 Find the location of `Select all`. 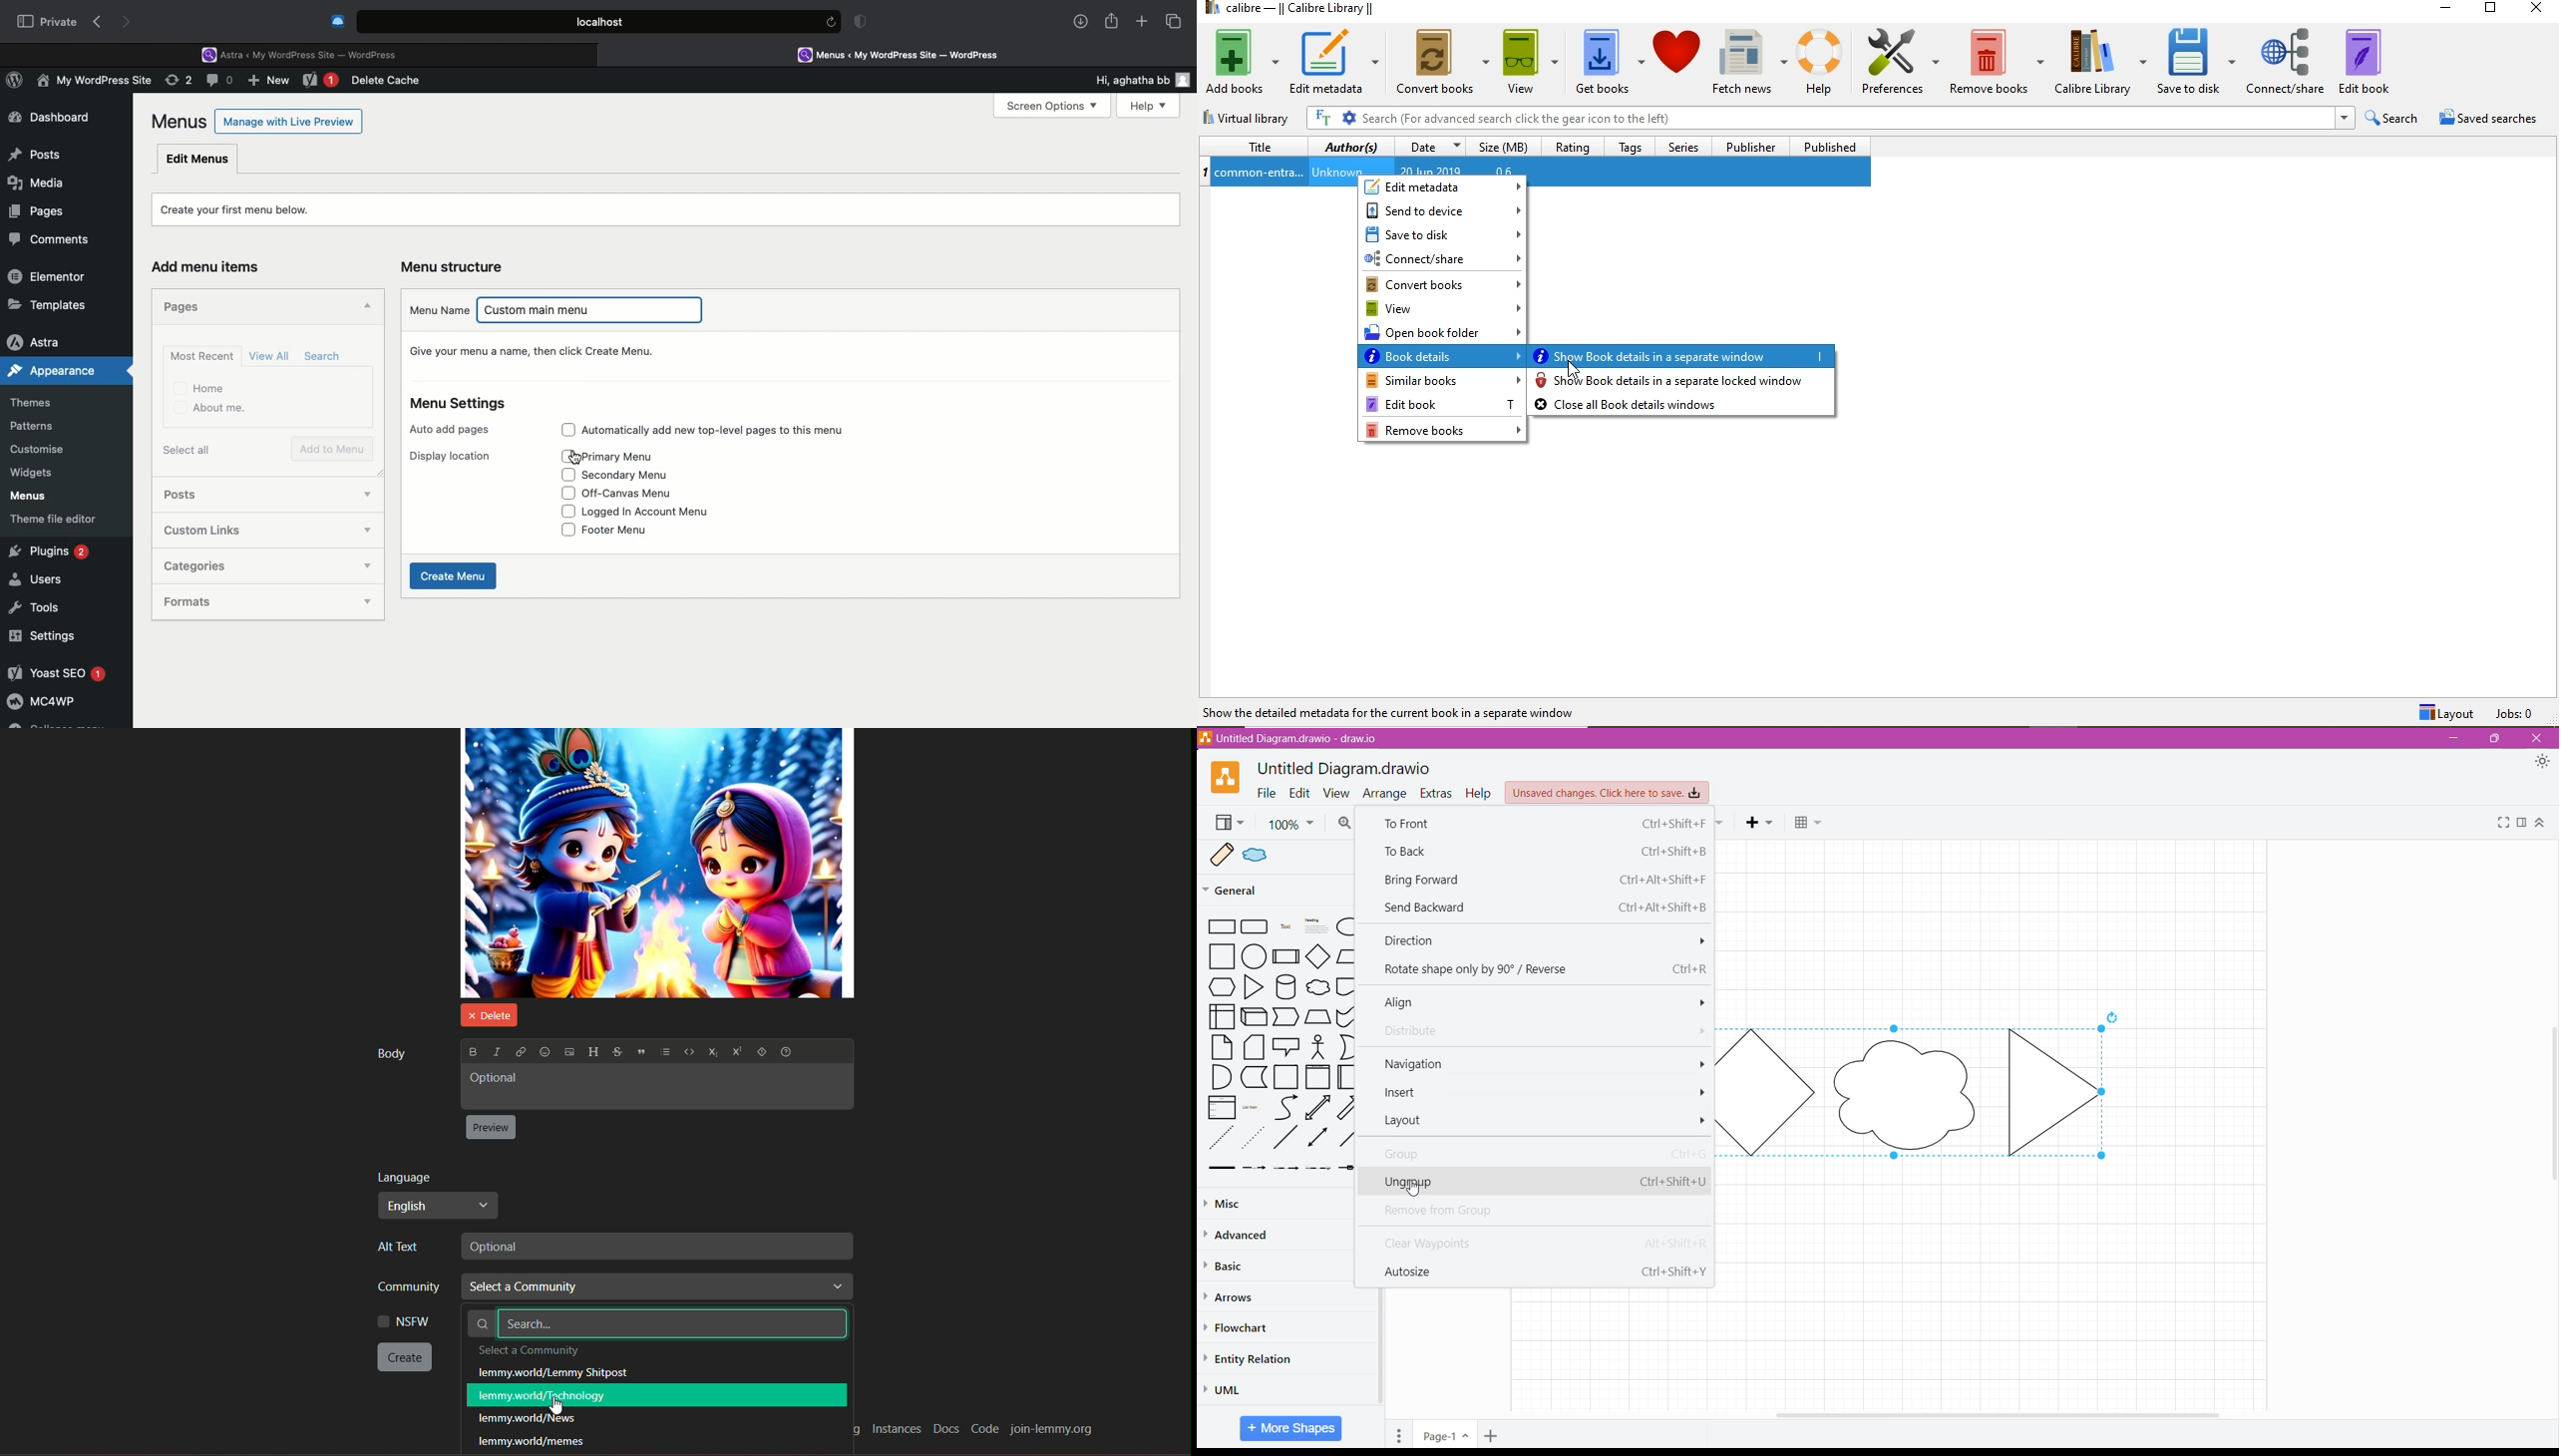

Select all is located at coordinates (190, 450).